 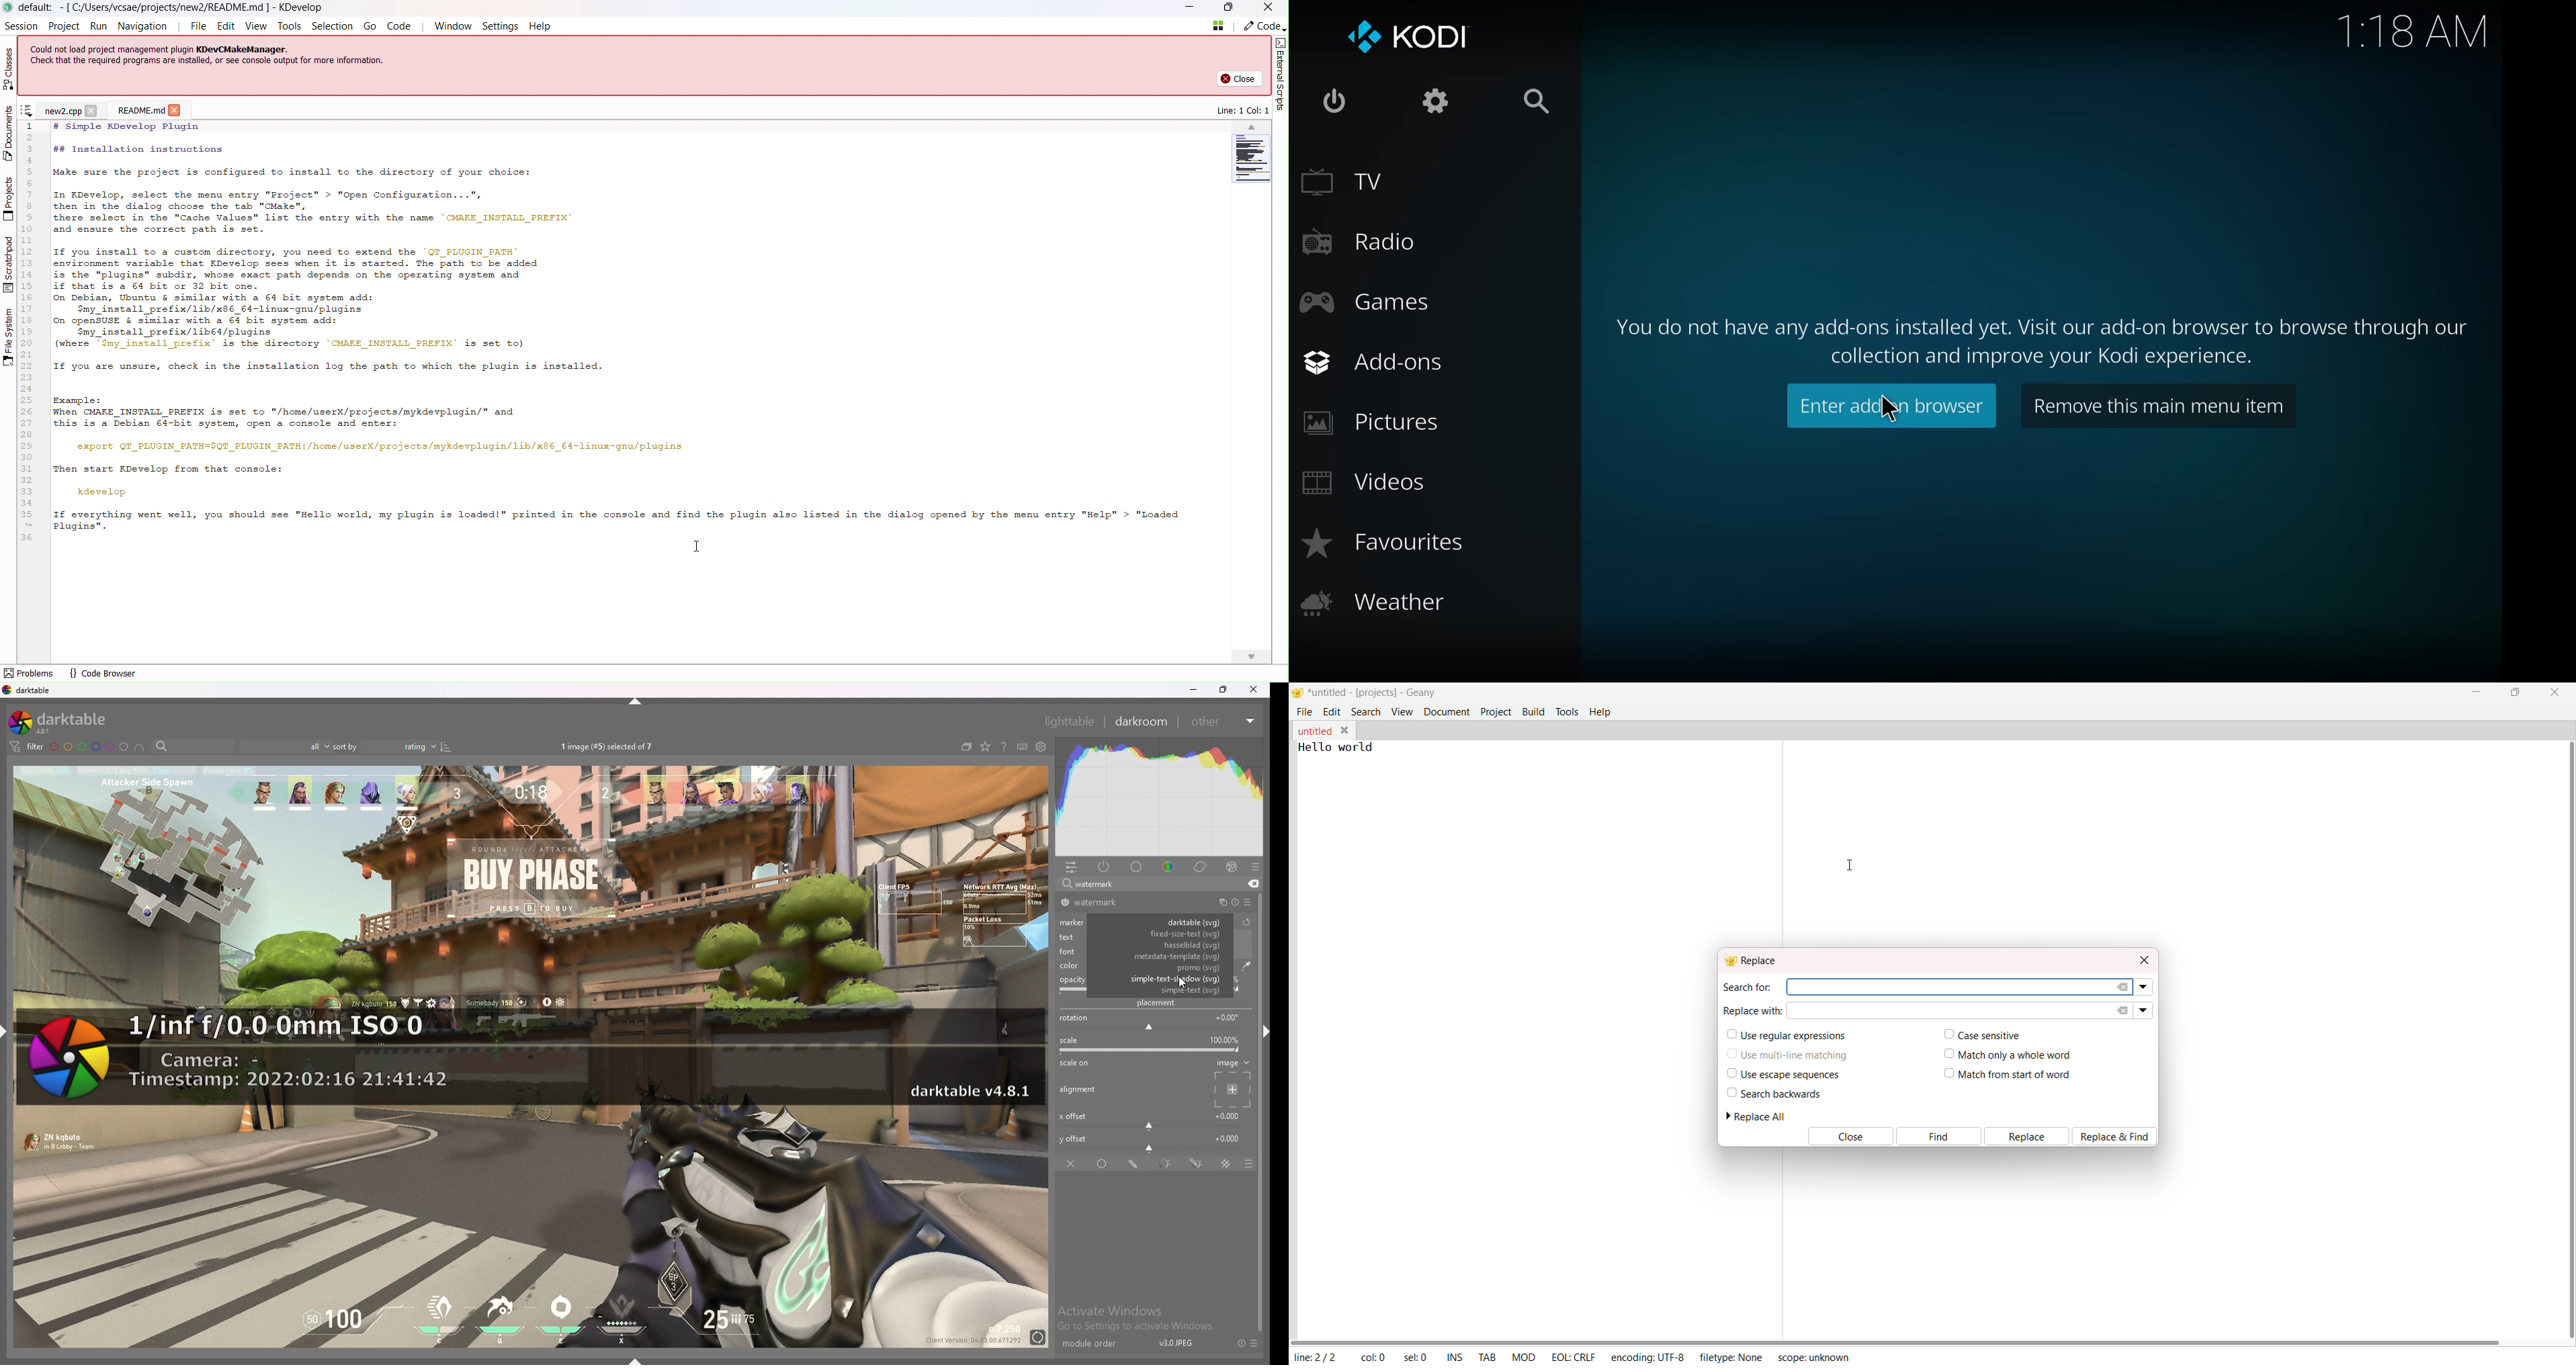 What do you see at coordinates (1884, 411) in the screenshot?
I see `cursor` at bounding box center [1884, 411].